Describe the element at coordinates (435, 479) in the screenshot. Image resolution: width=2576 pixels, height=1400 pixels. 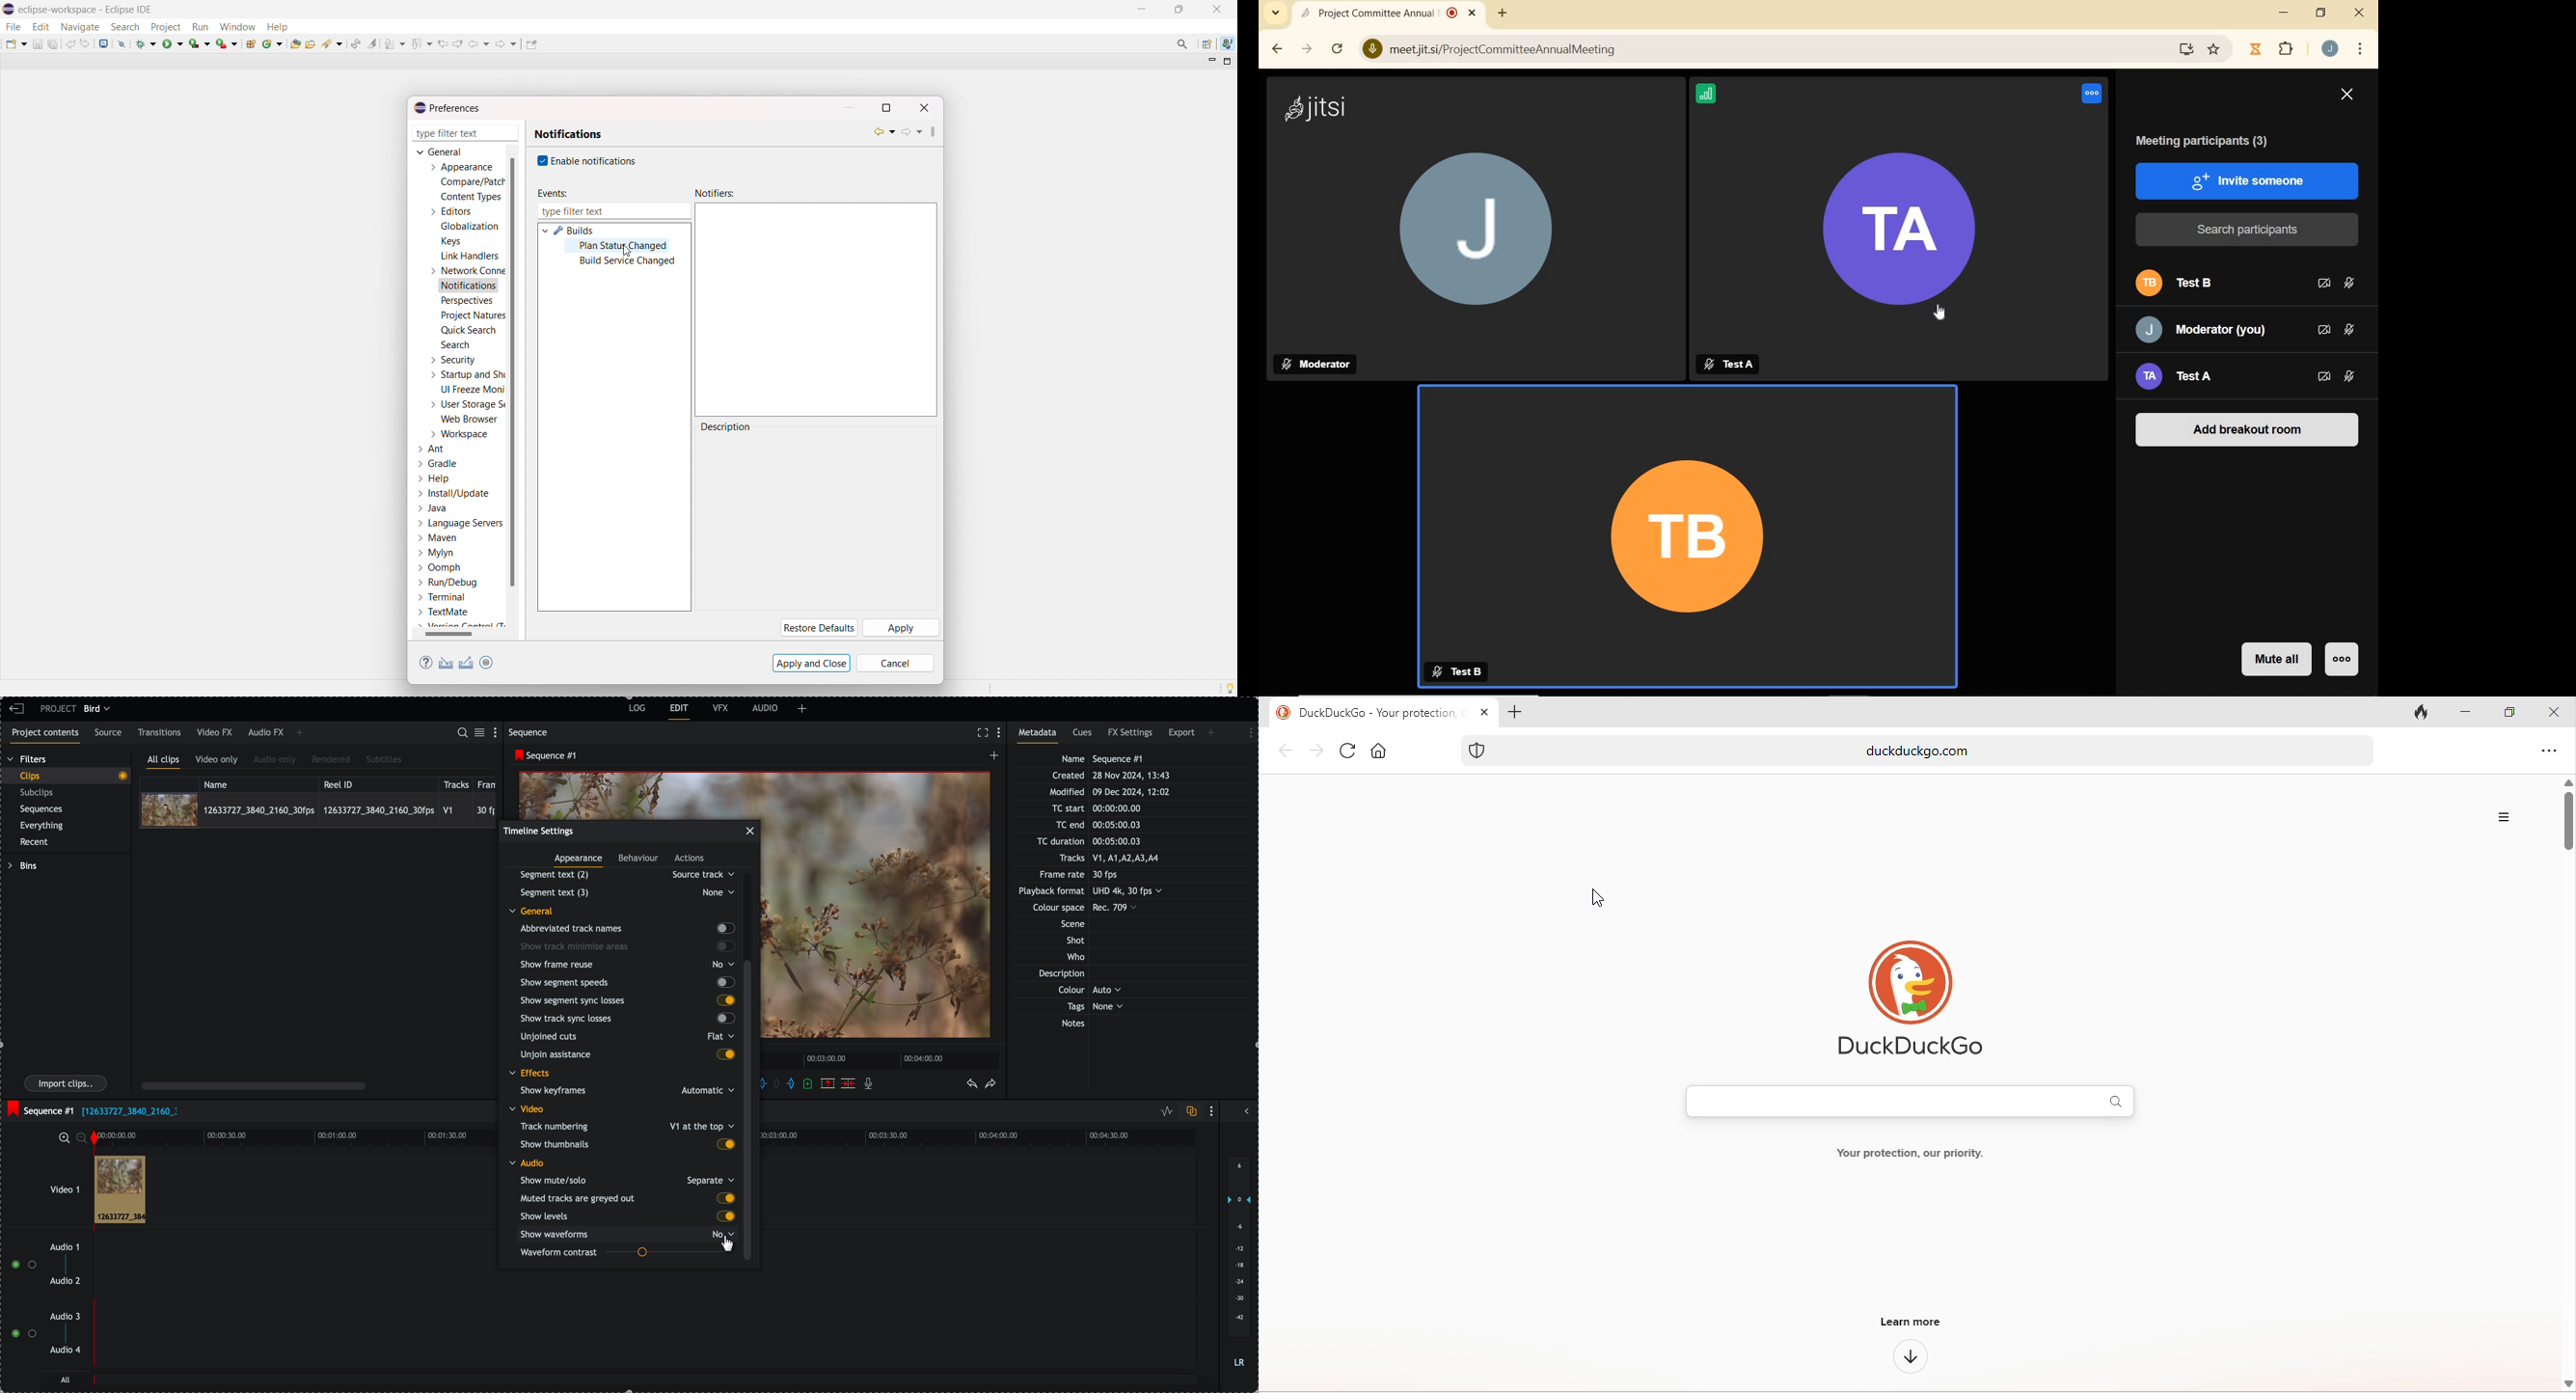
I see `help` at that location.